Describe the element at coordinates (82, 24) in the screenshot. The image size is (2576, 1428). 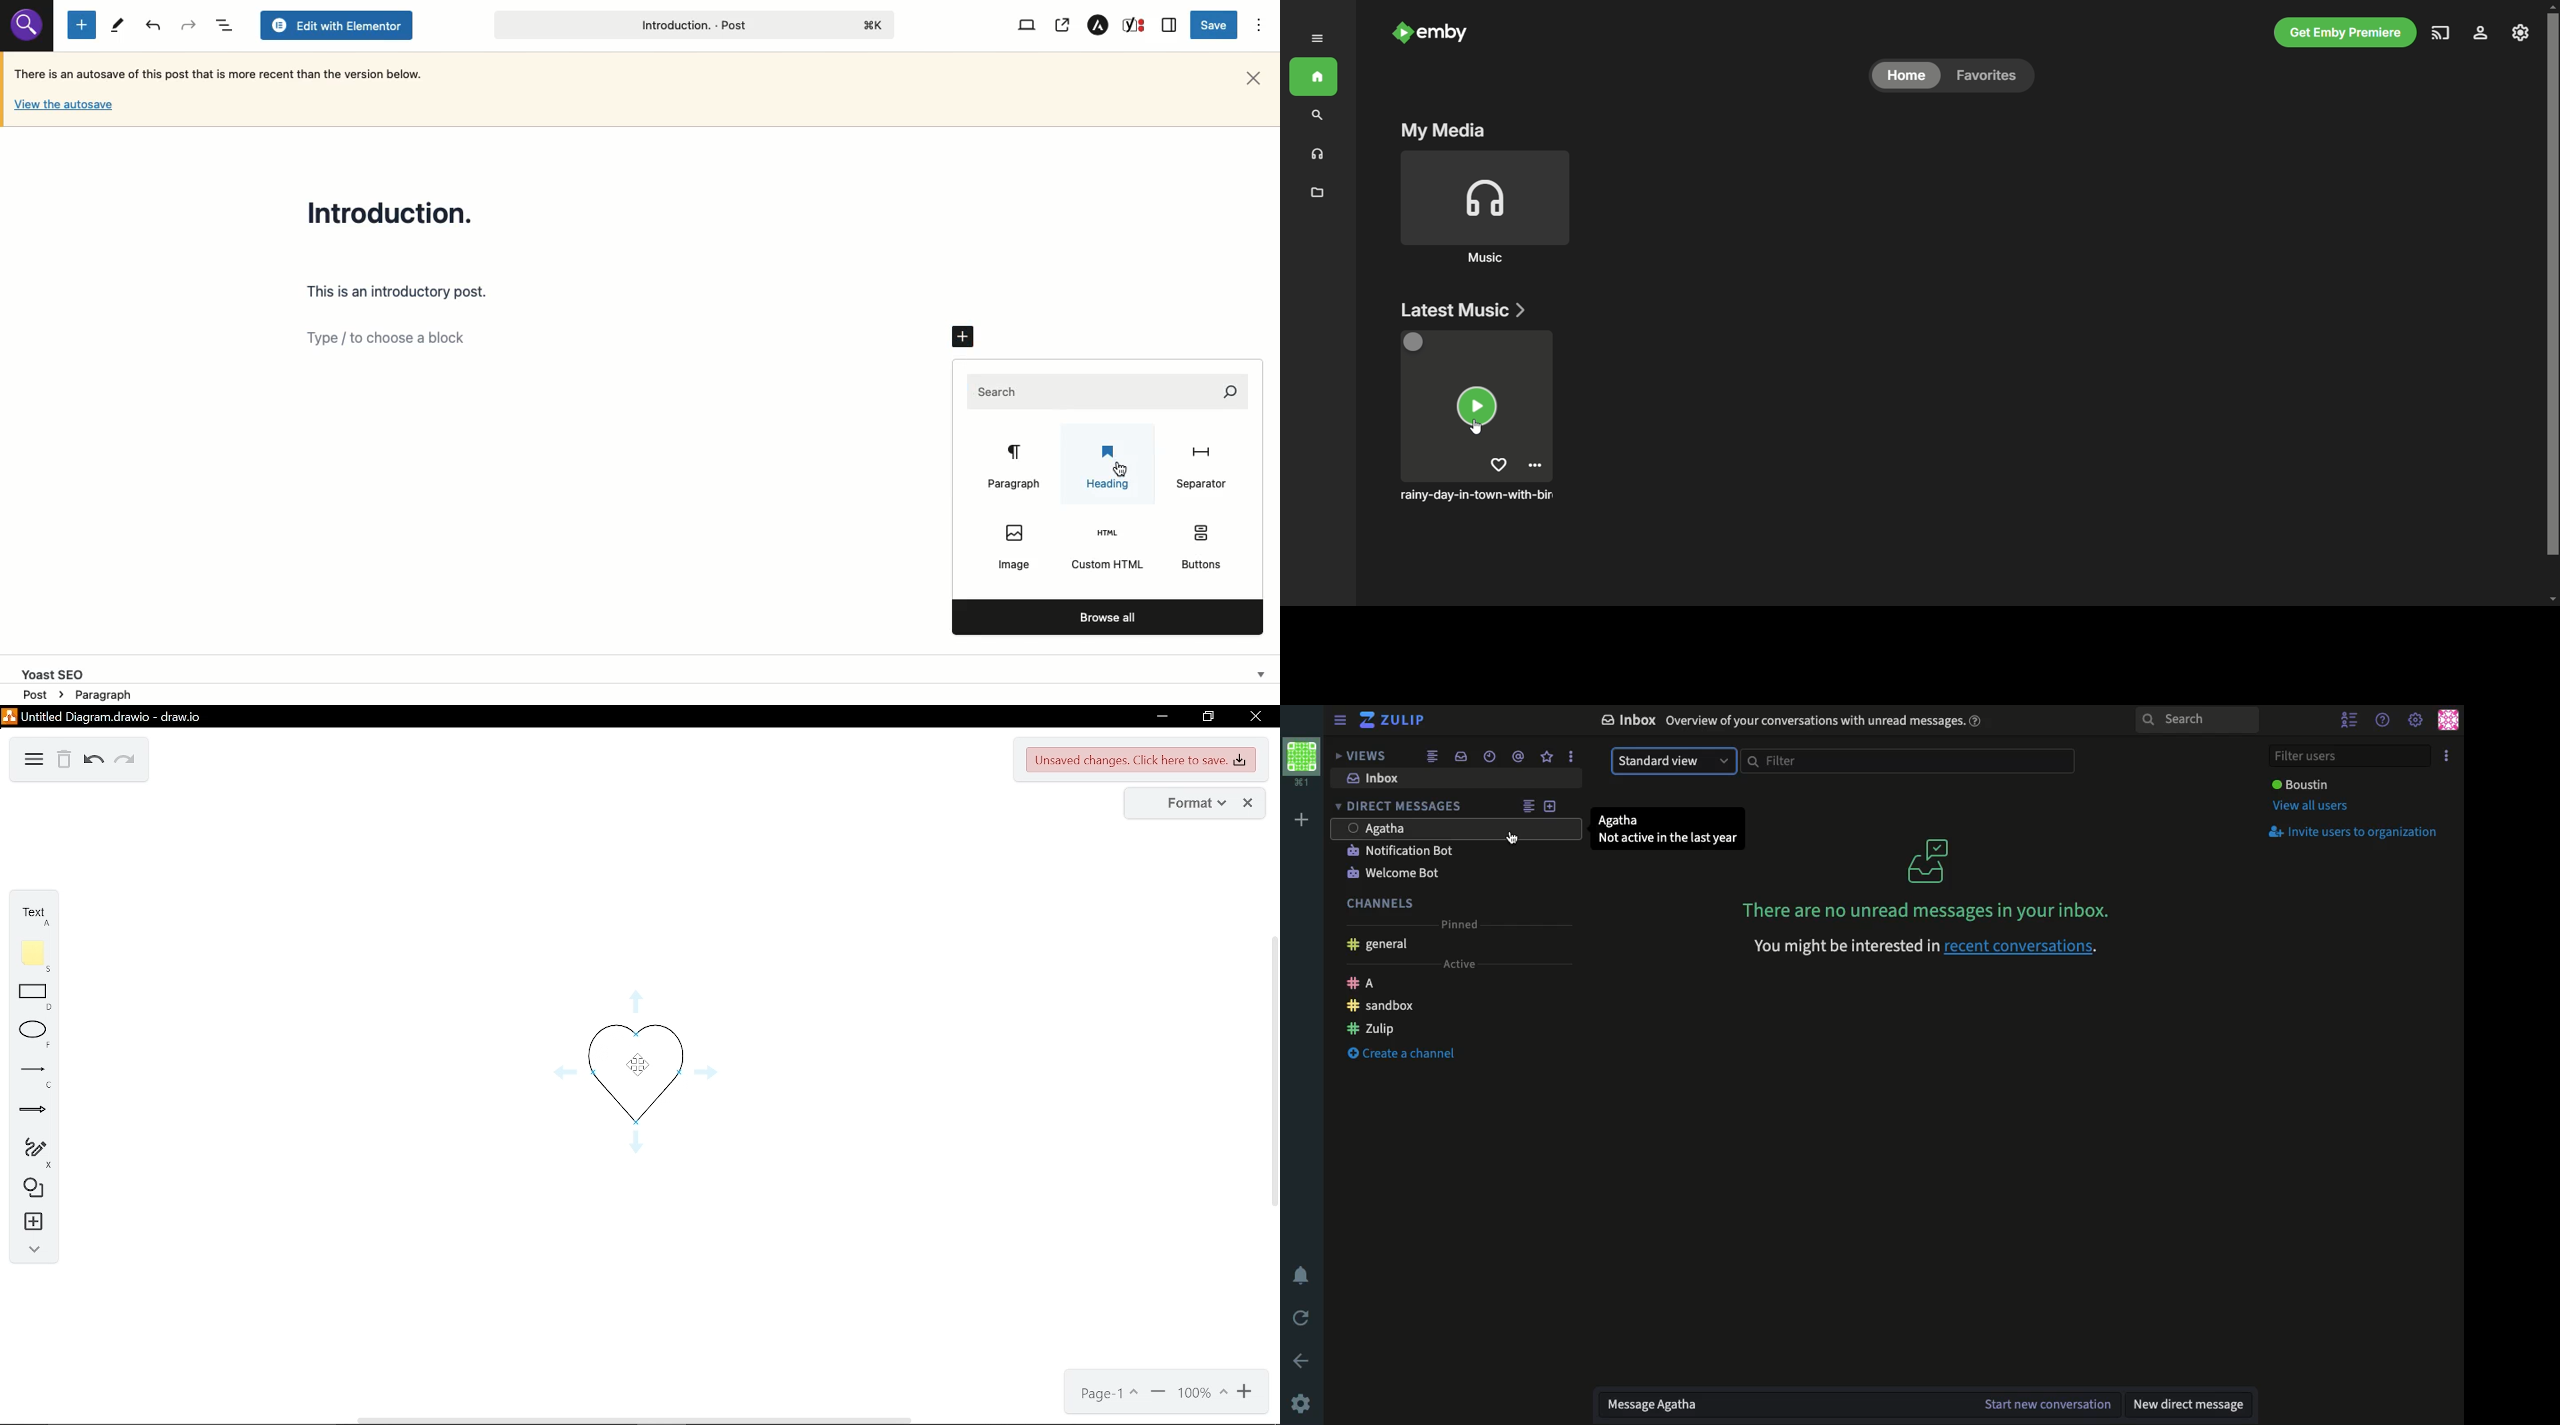
I see `Add new block` at that location.